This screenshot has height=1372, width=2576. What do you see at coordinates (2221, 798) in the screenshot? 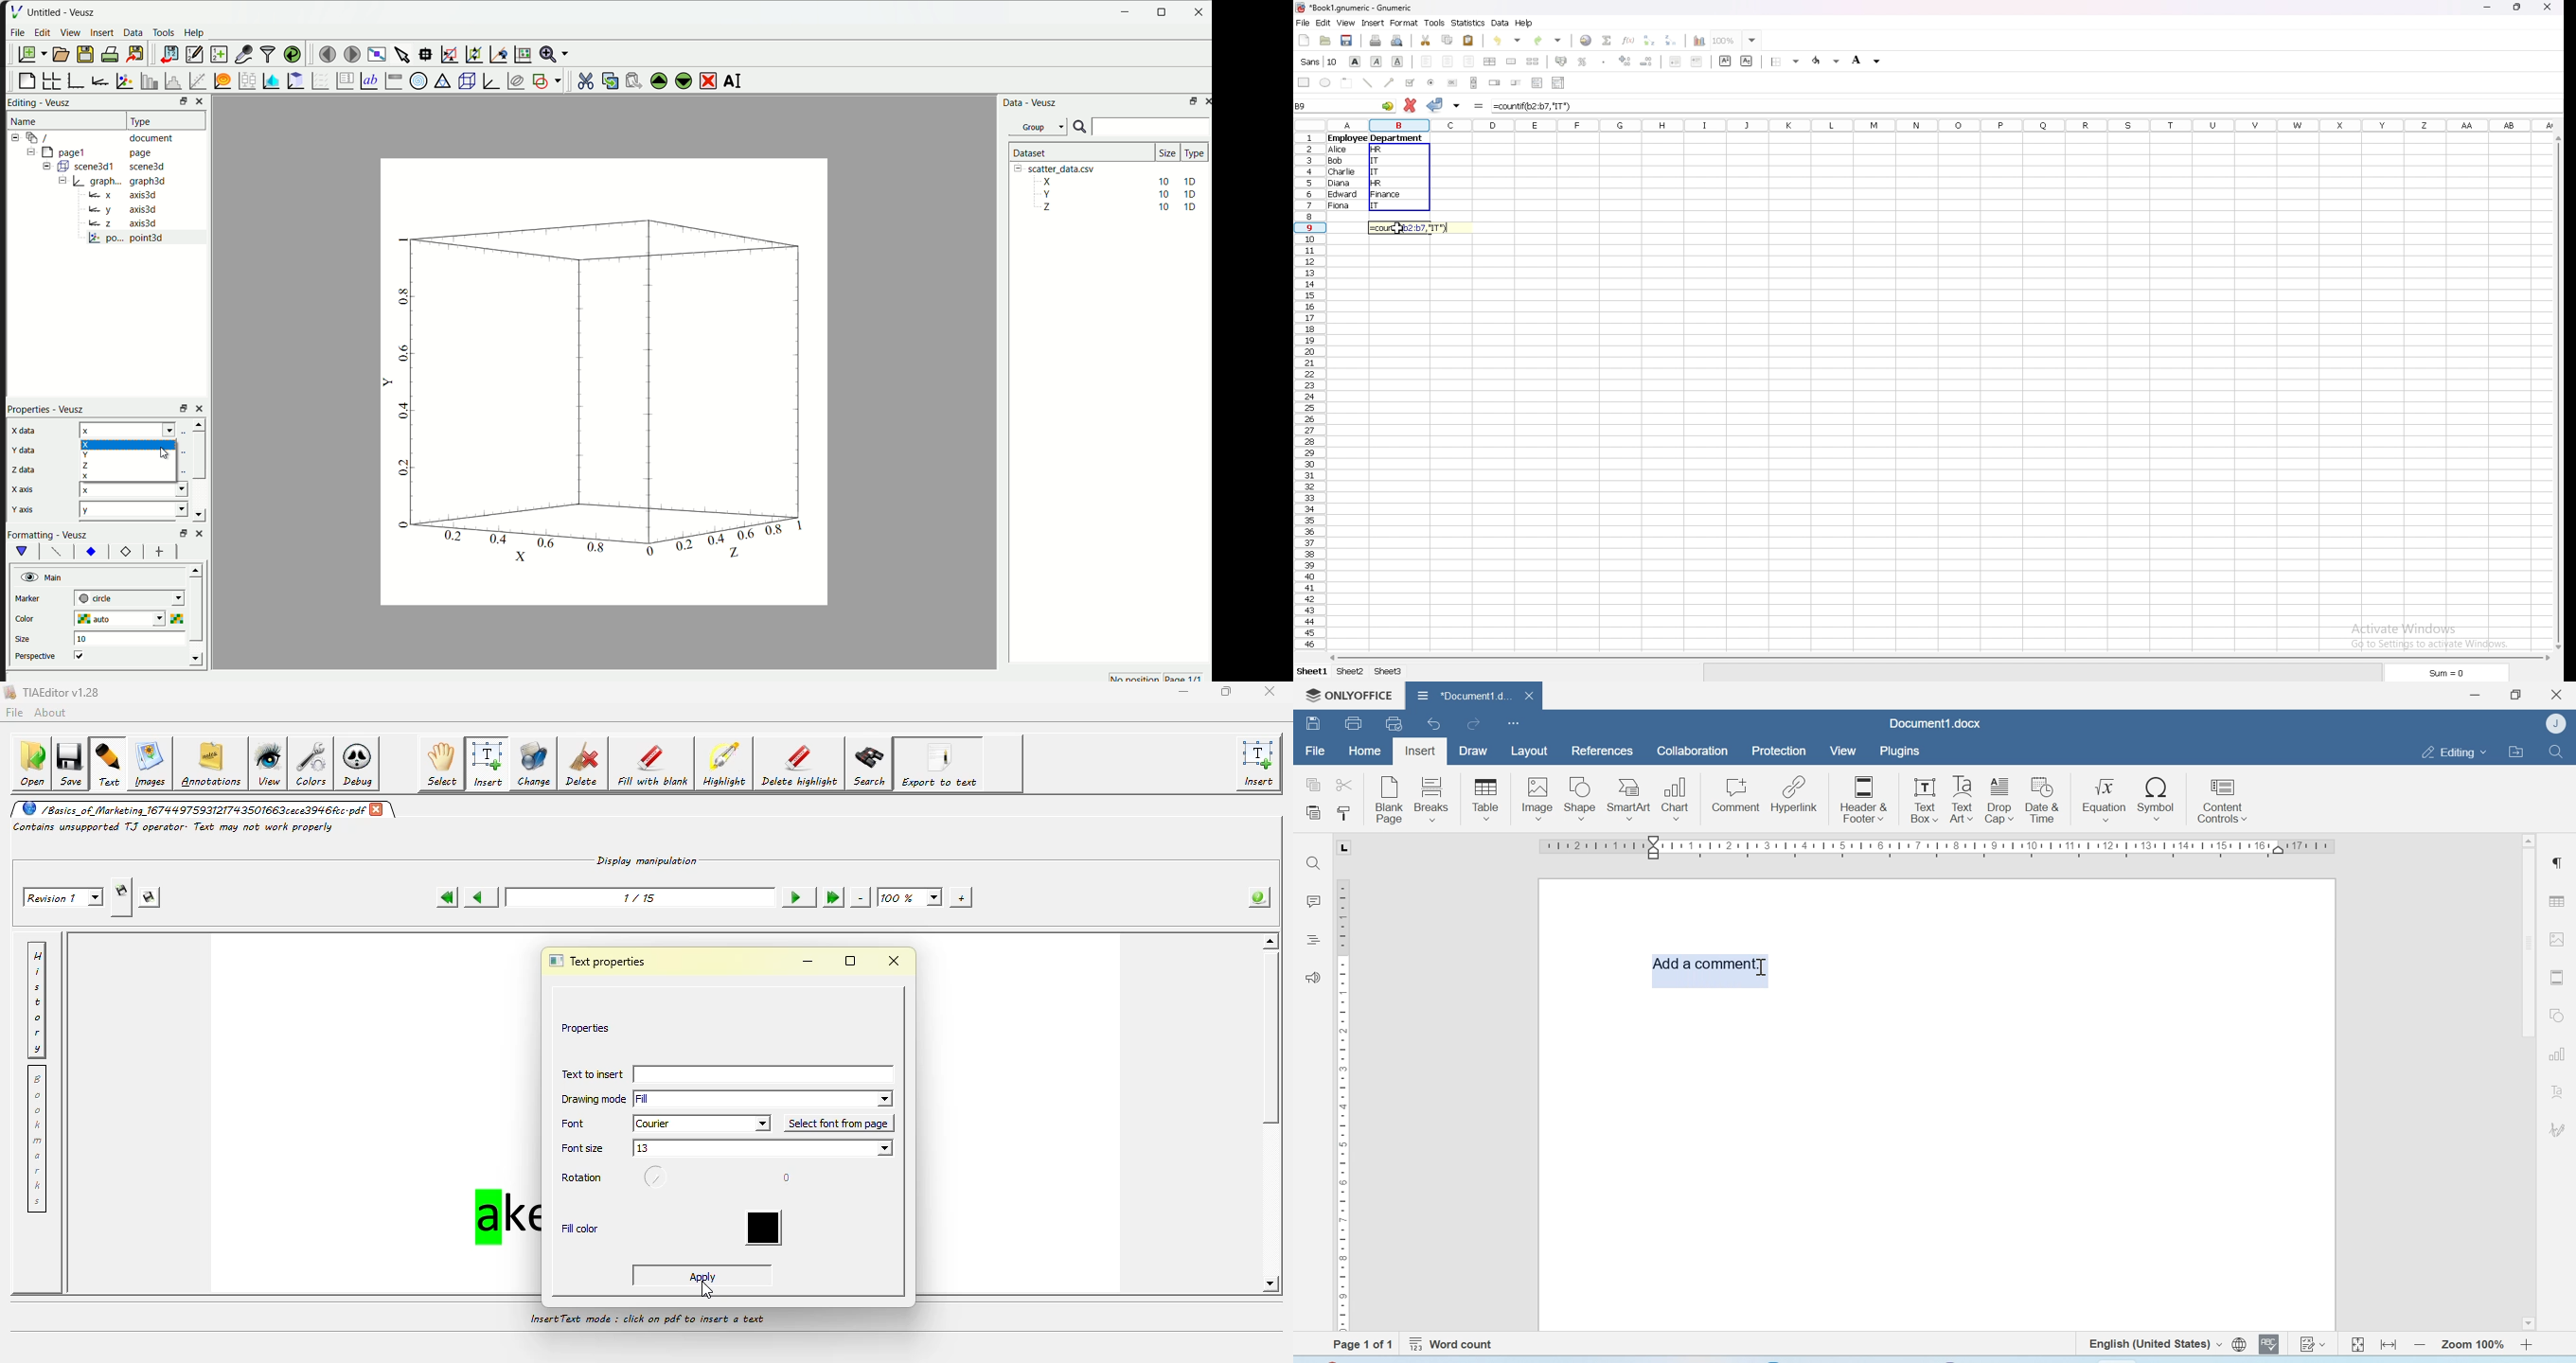
I see `Content controls` at bounding box center [2221, 798].